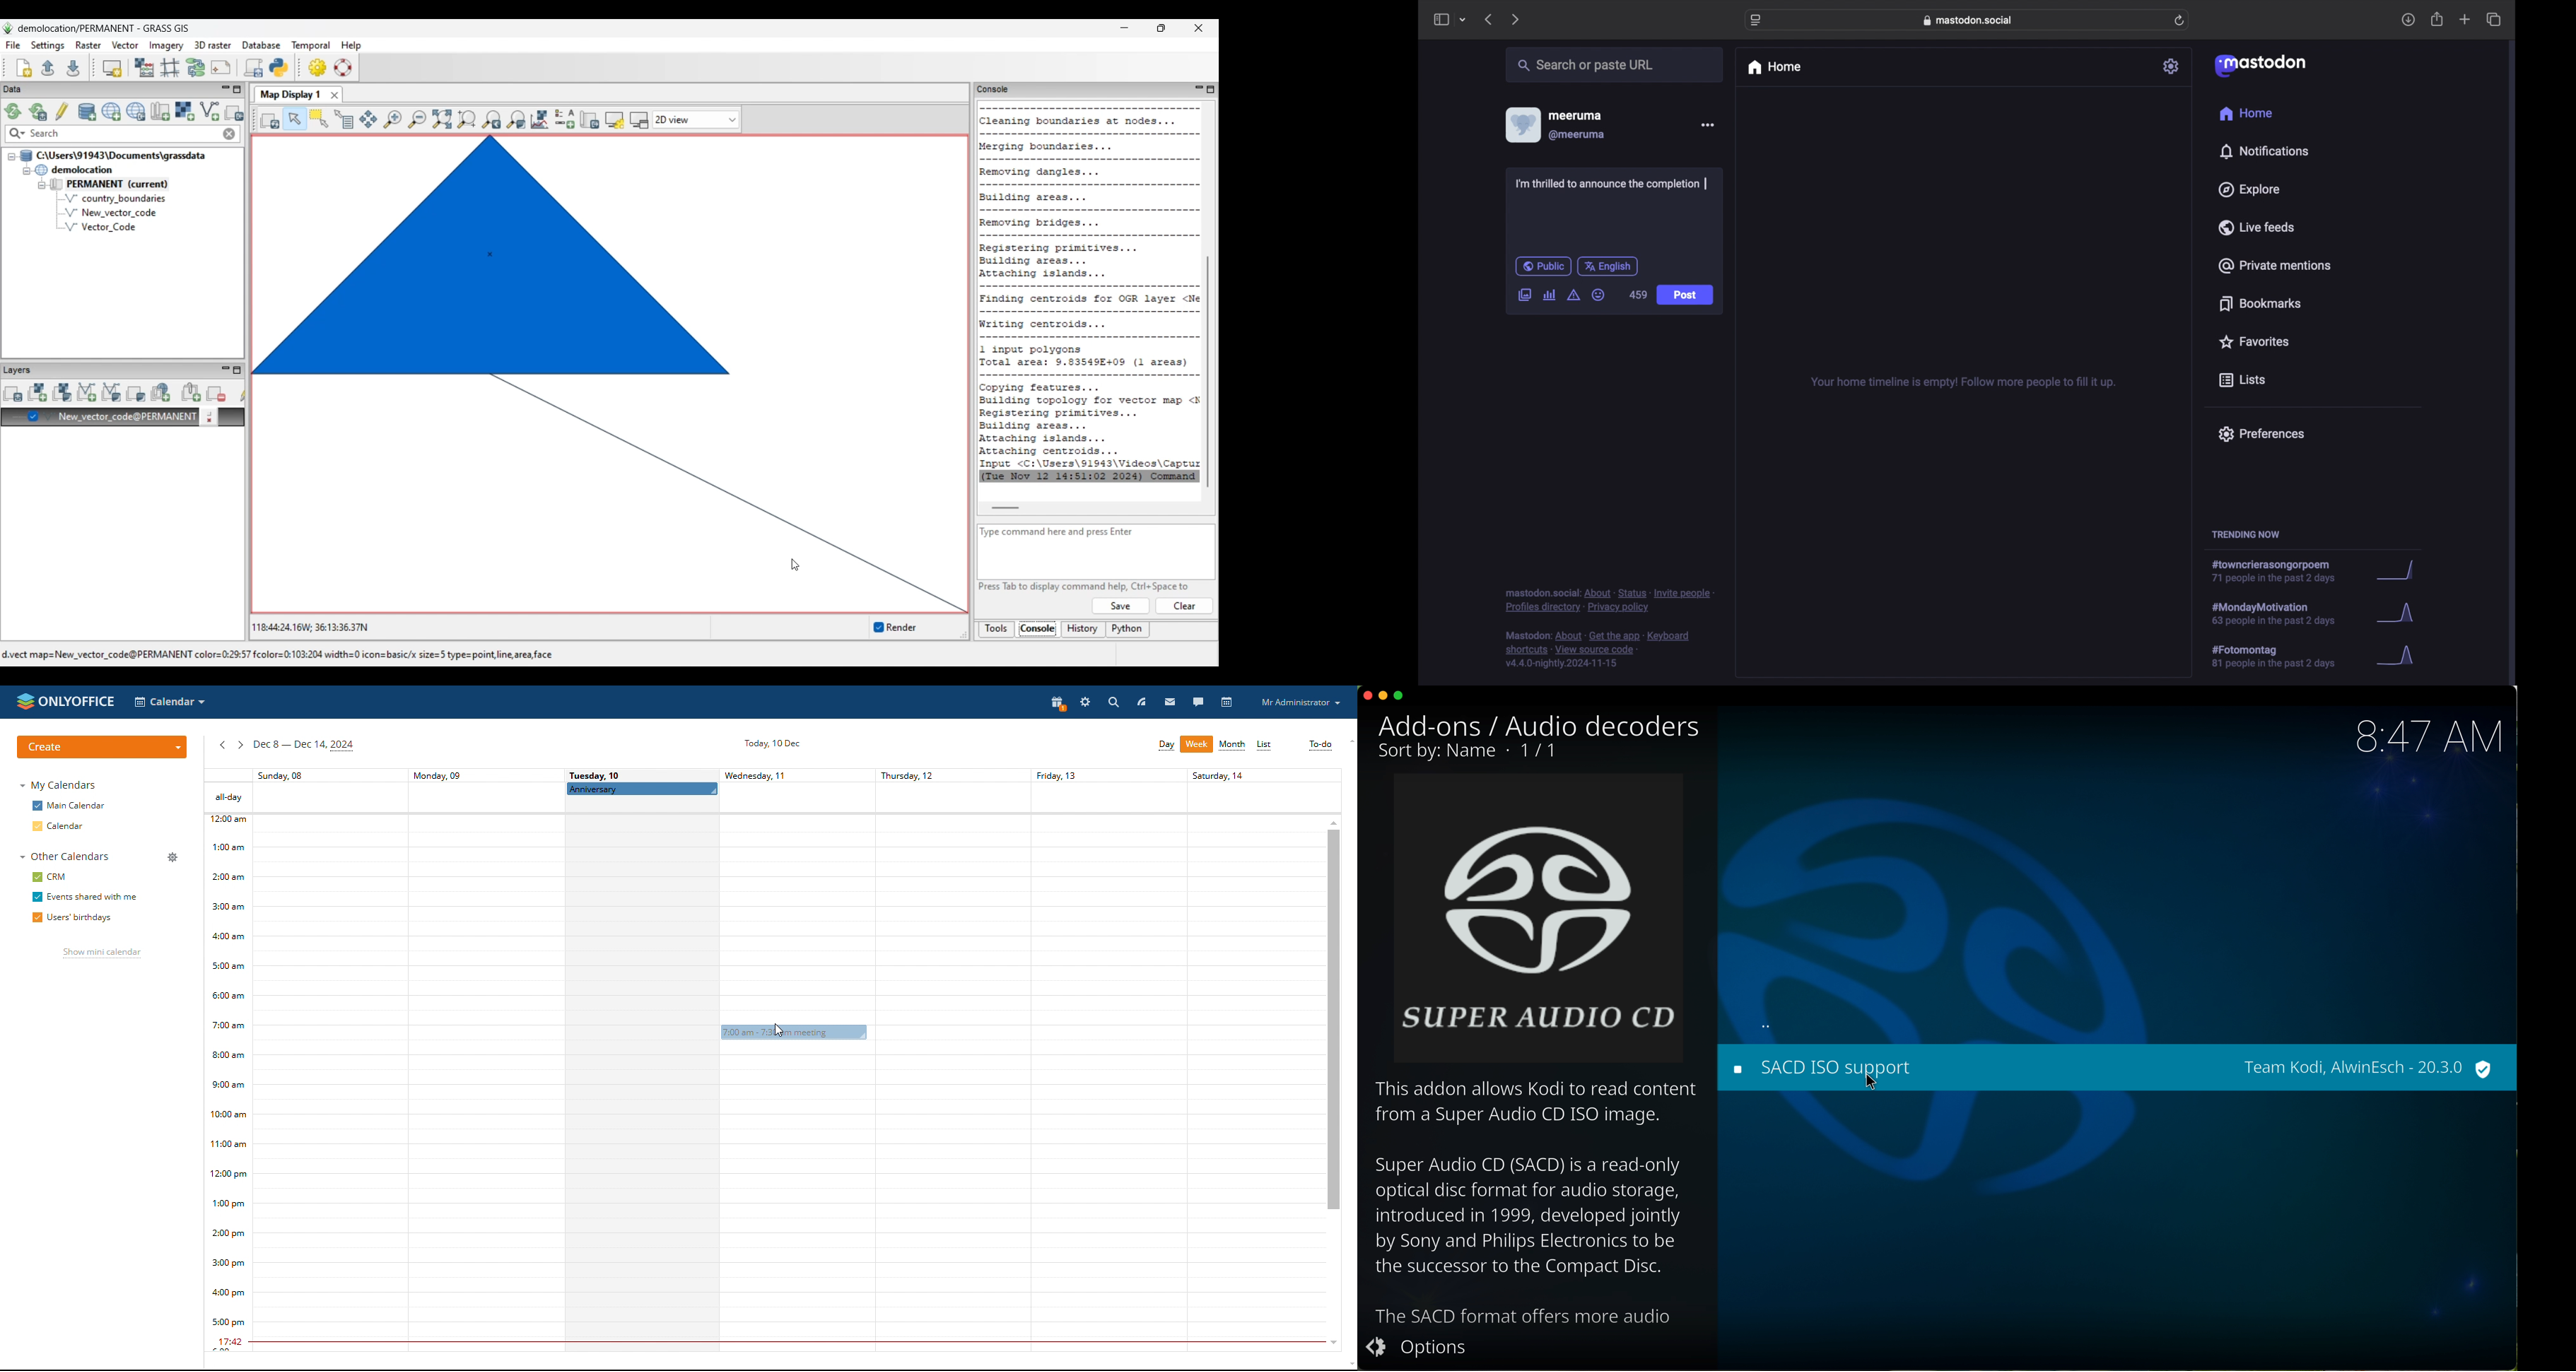 The width and height of the screenshot is (2576, 1372). I want to click on bookmarks, so click(2263, 303).